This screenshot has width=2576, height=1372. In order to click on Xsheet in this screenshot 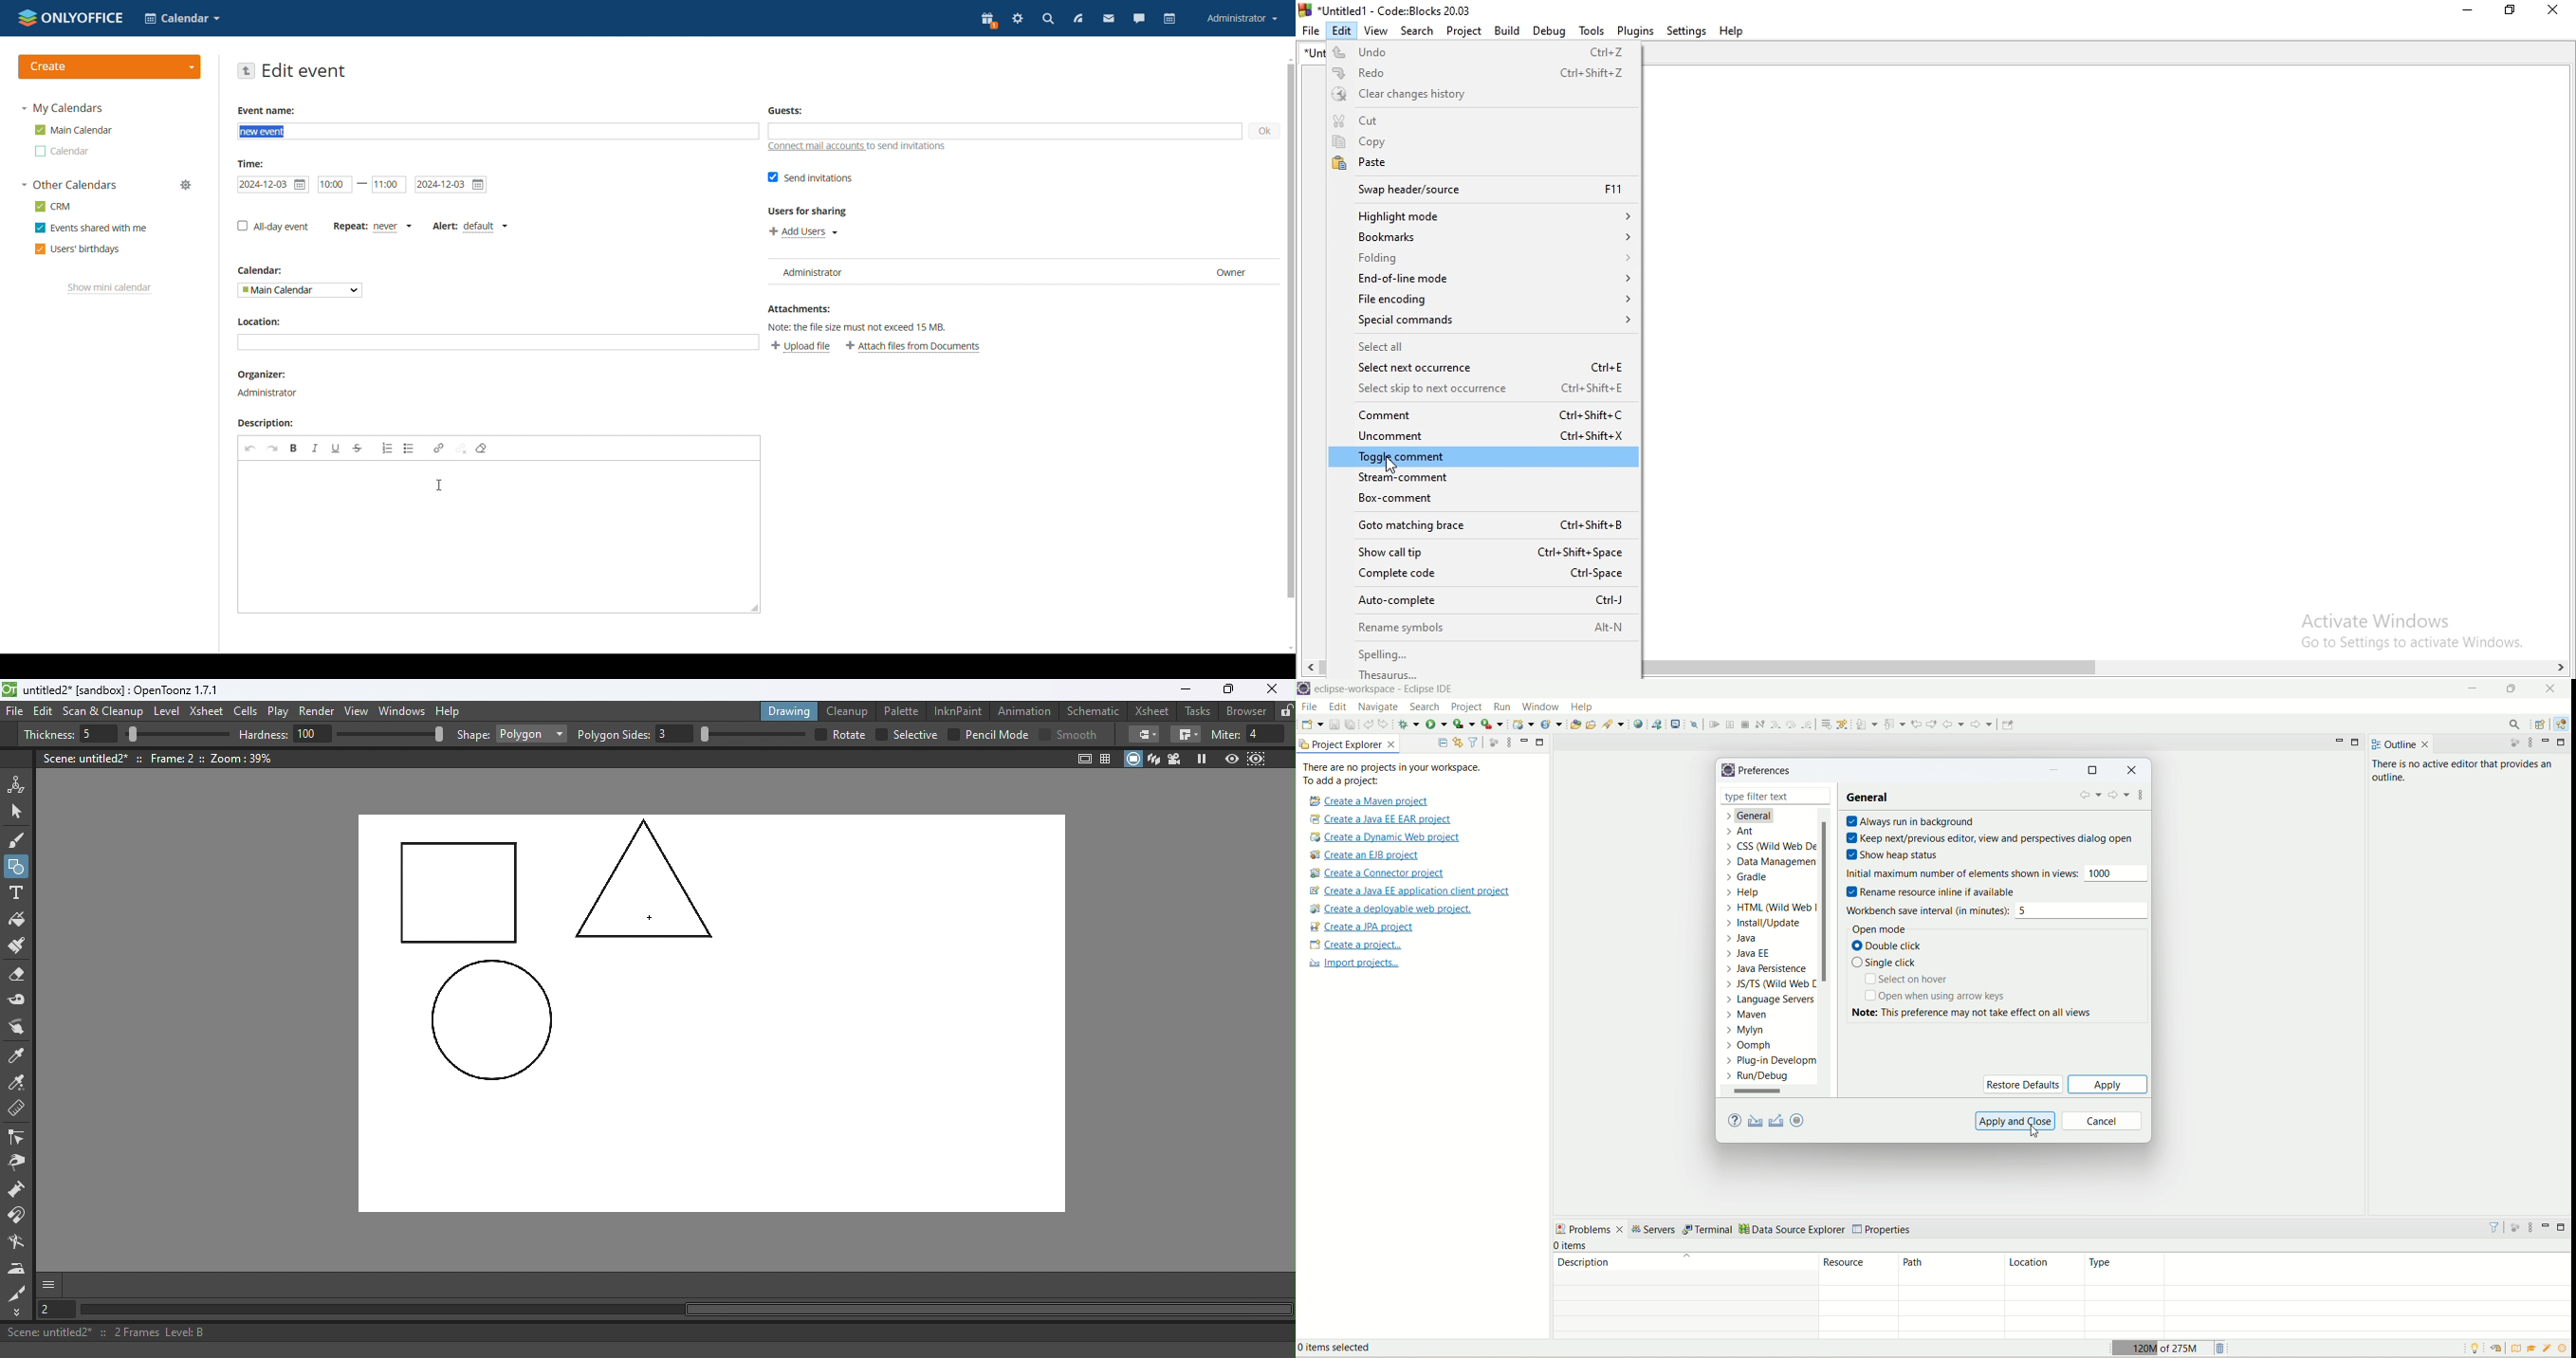, I will do `click(1154, 710)`.